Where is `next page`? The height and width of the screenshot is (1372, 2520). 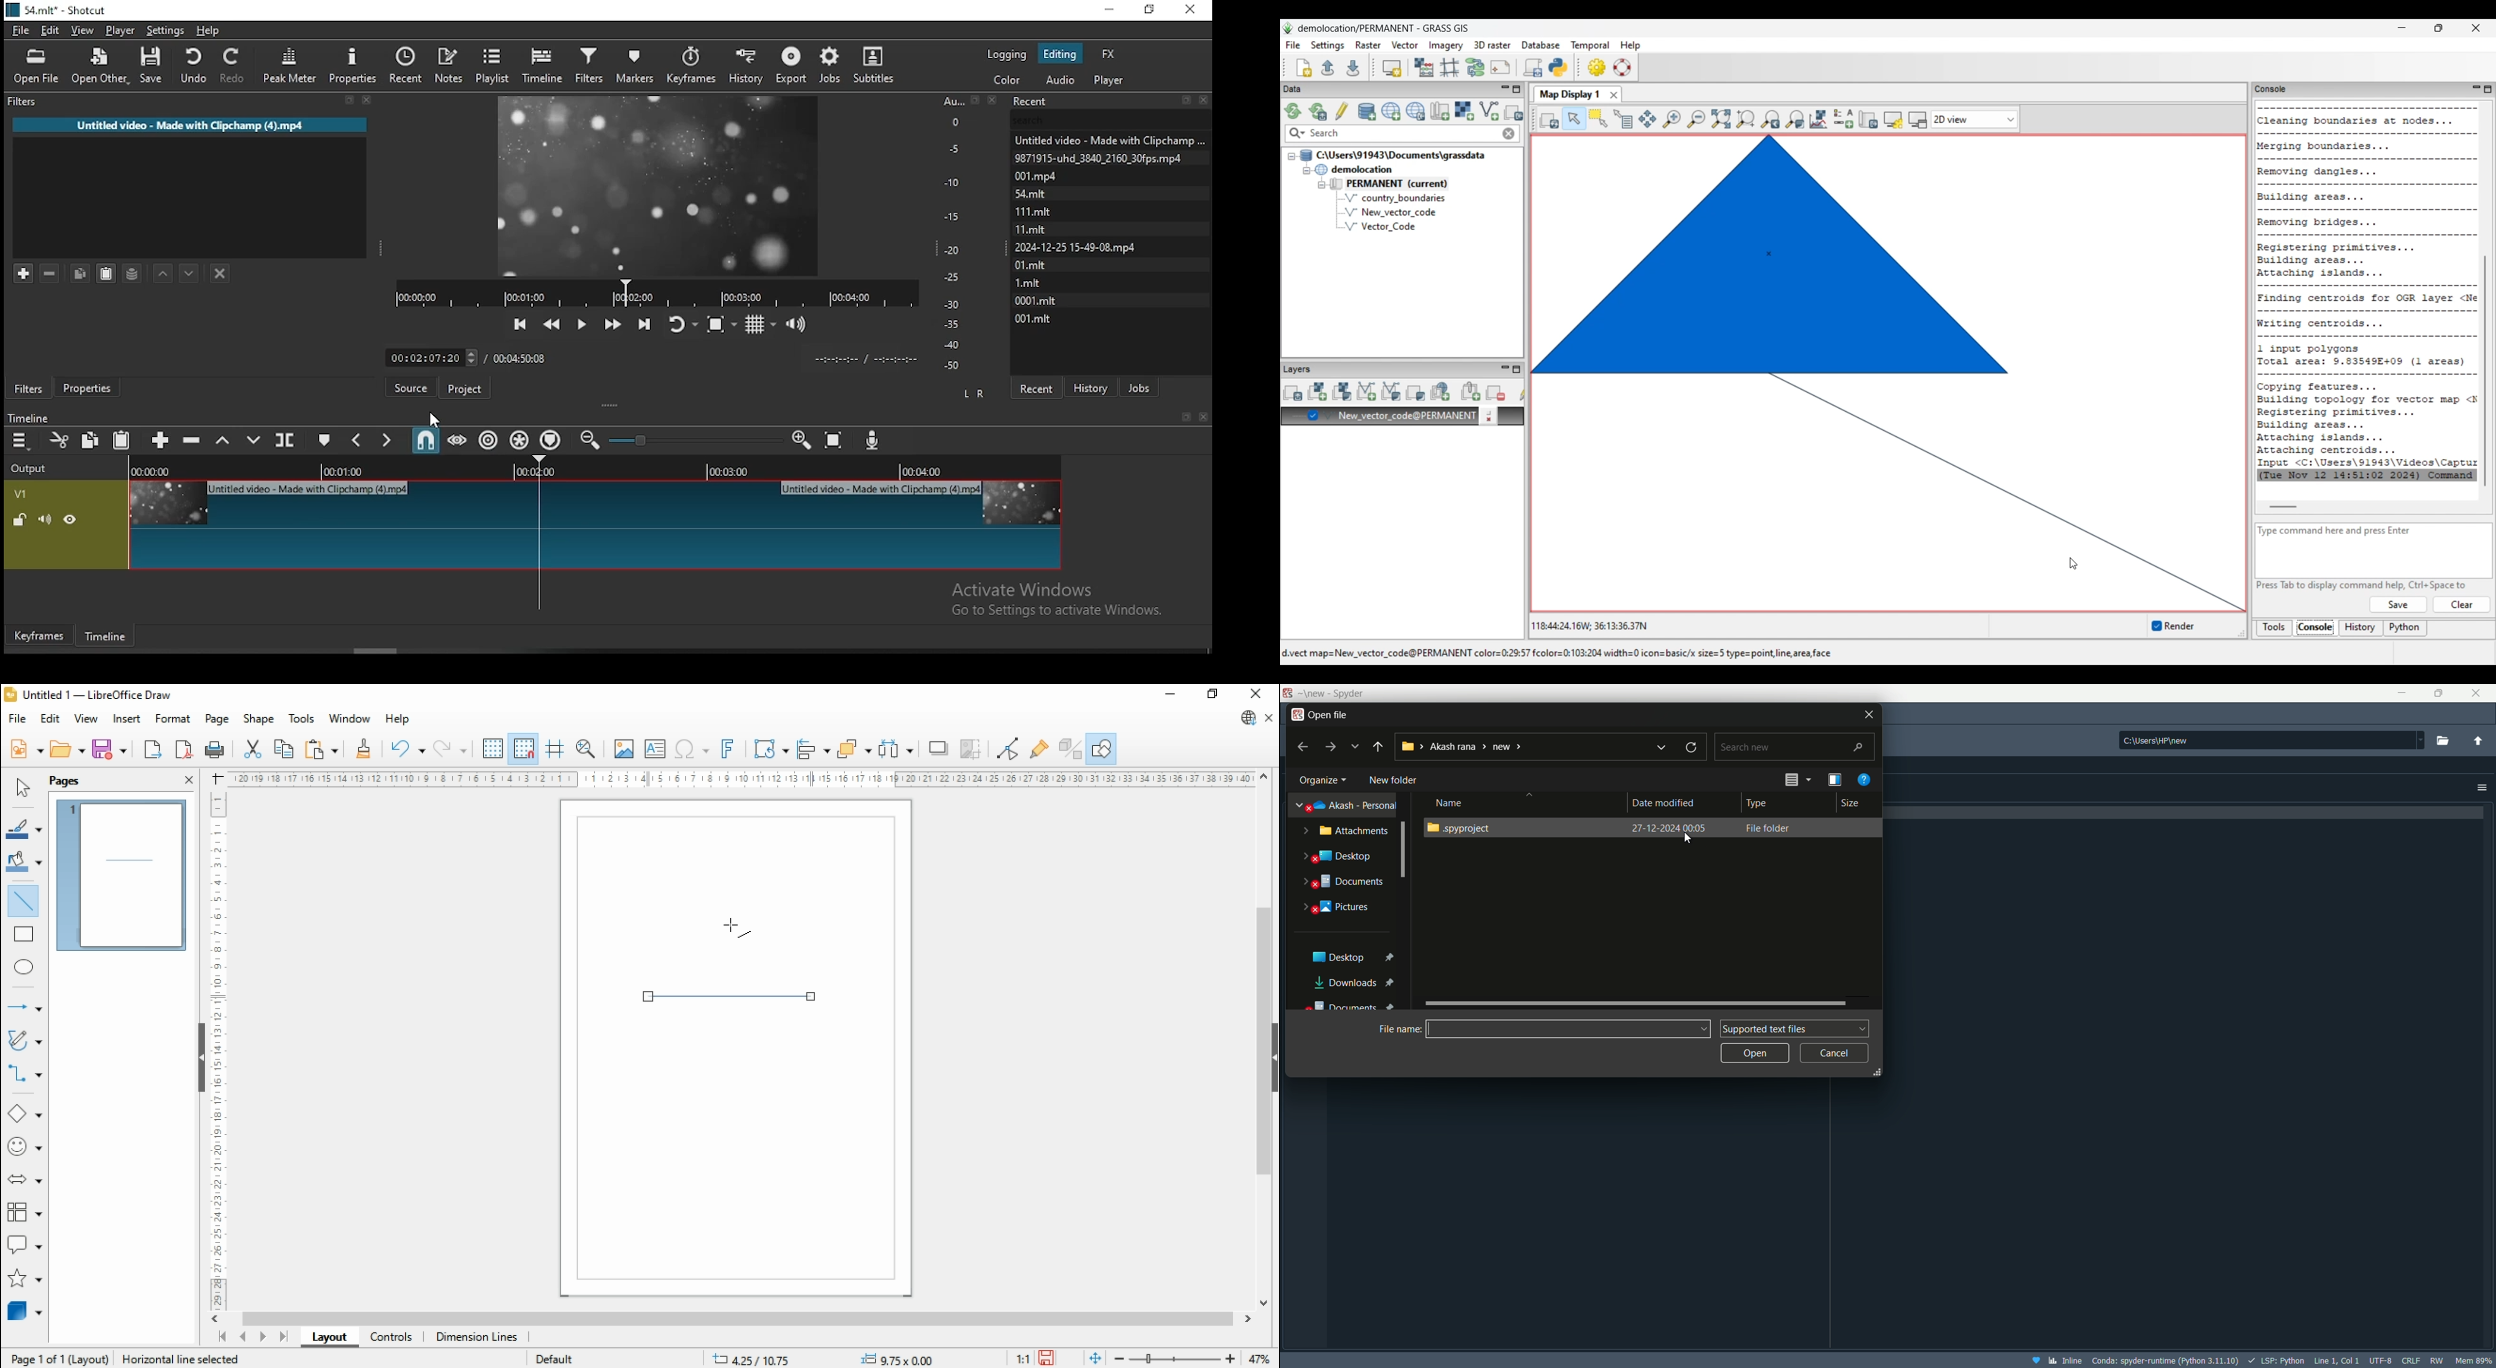
next page is located at coordinates (262, 1336).